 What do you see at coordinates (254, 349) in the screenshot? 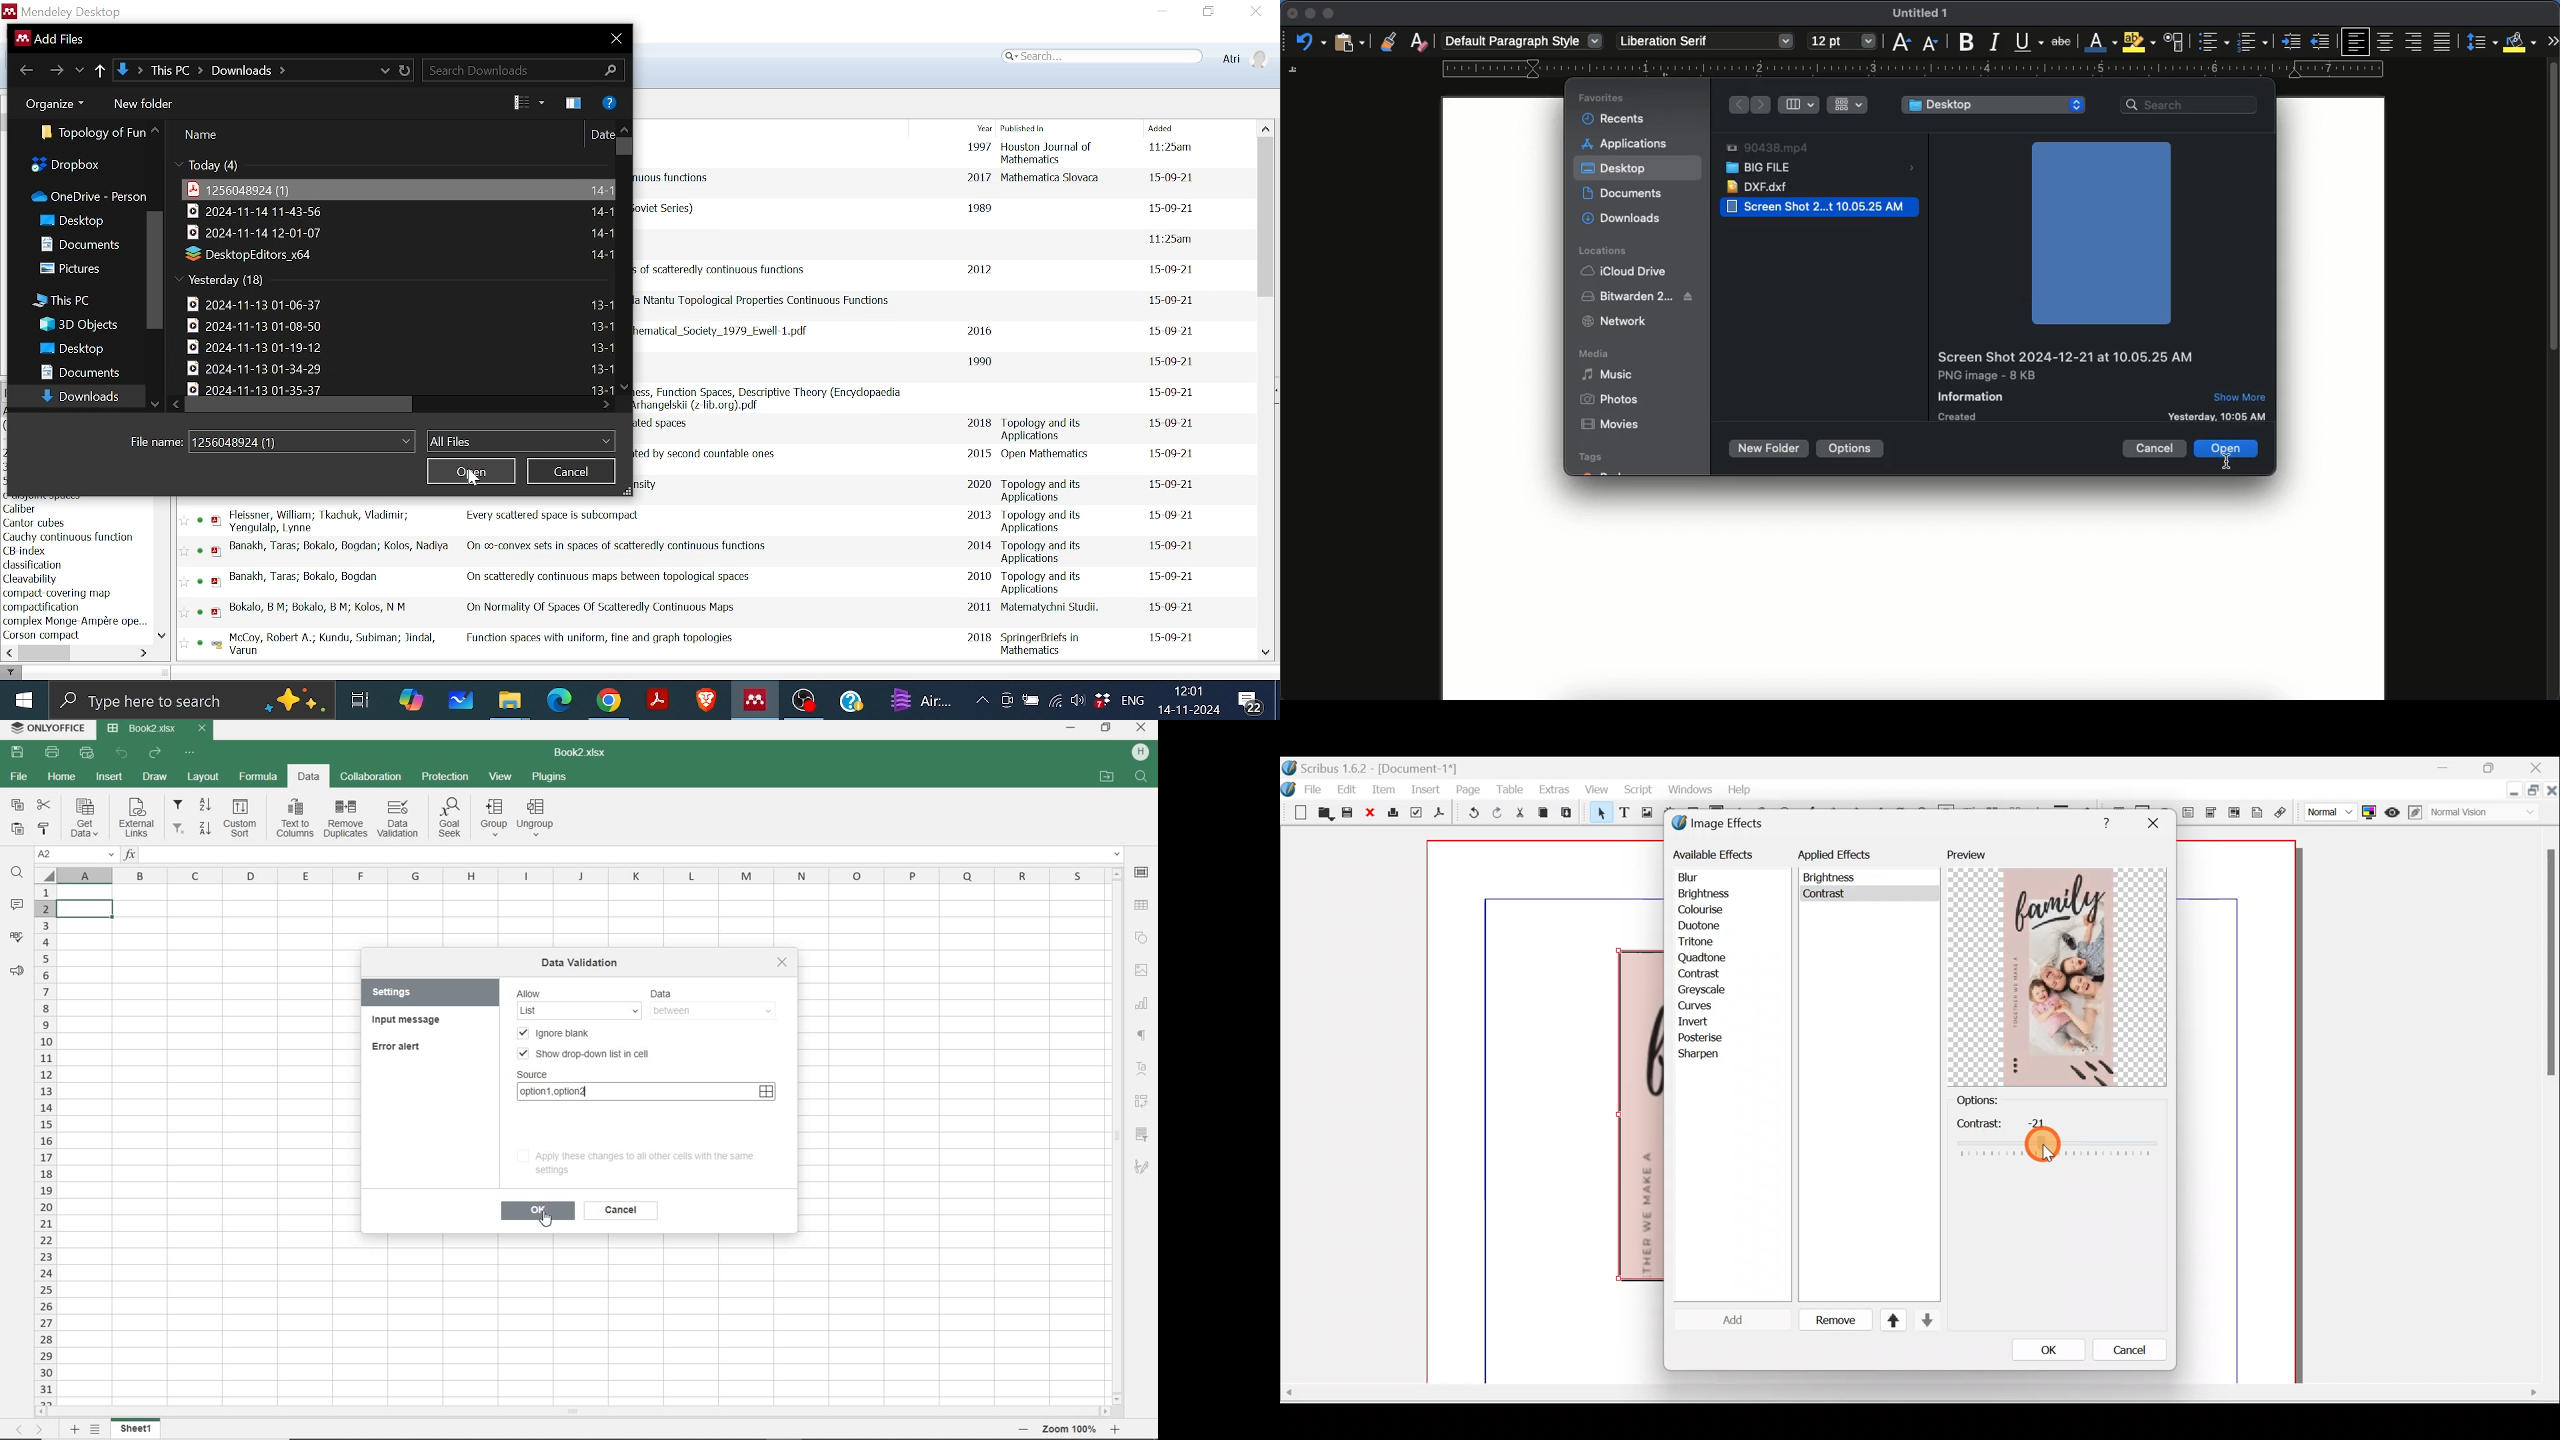
I see `File` at bounding box center [254, 349].